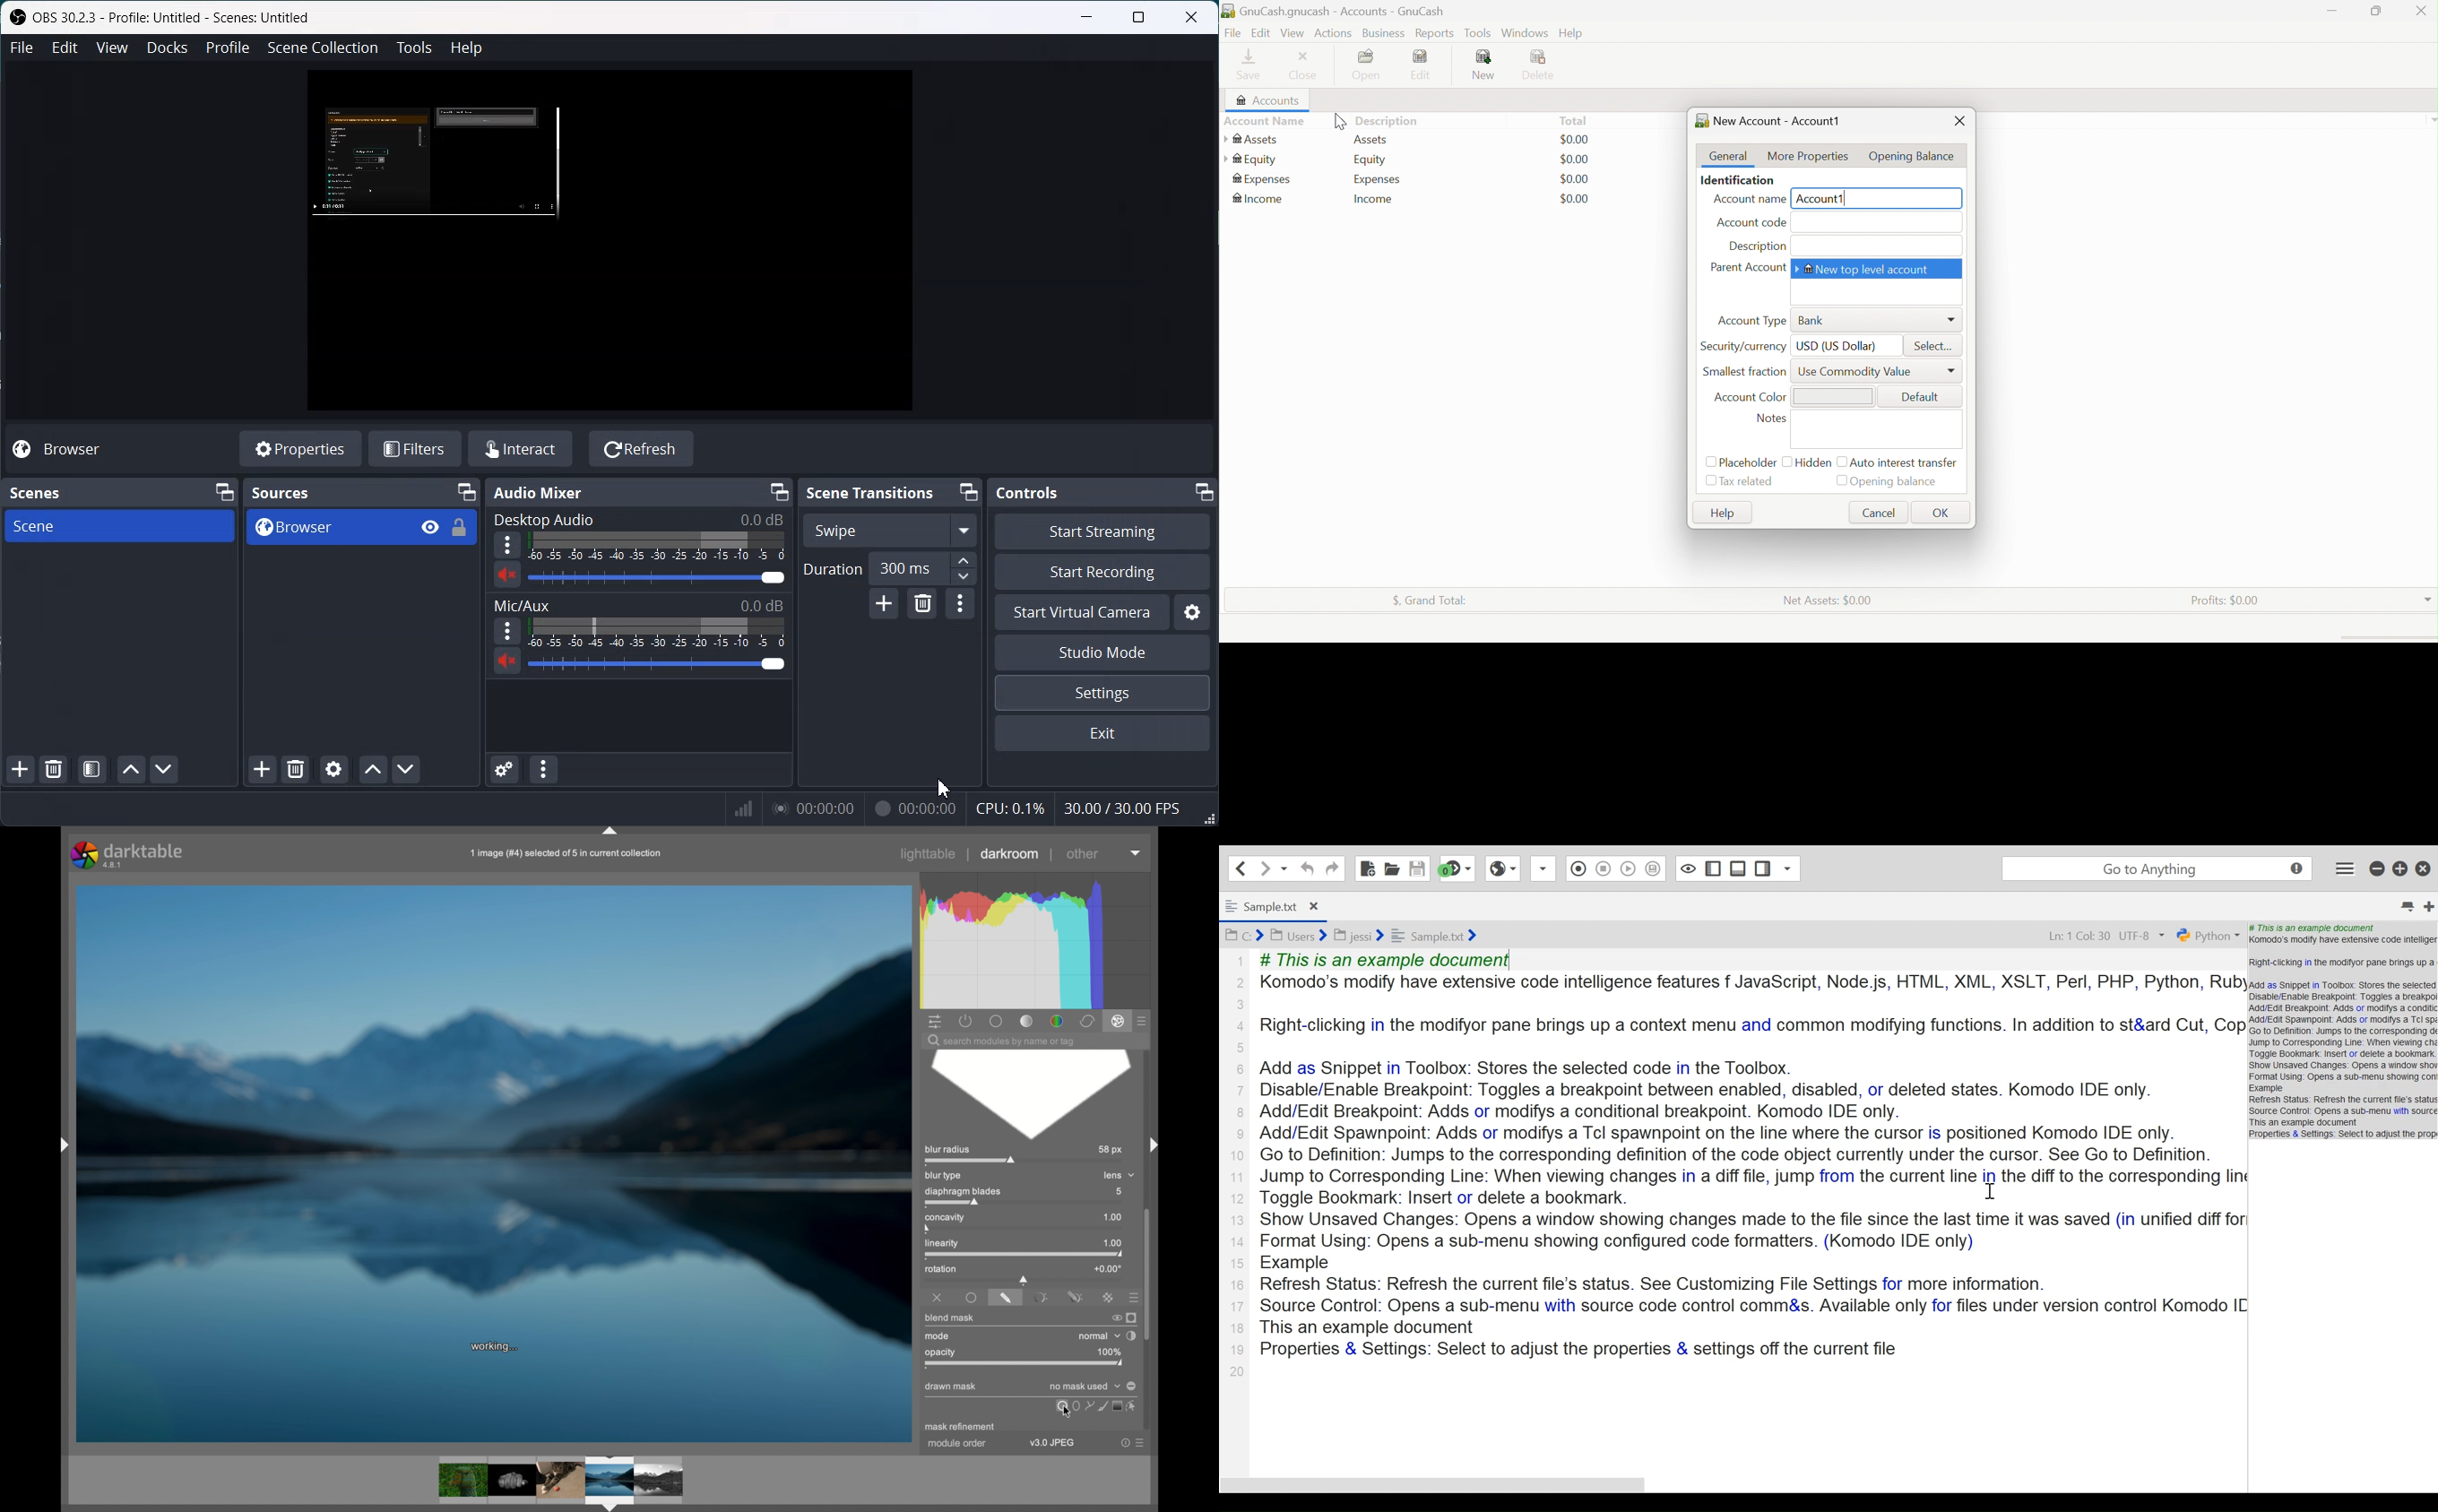  What do you see at coordinates (1102, 531) in the screenshot?
I see `Start streaming` at bounding box center [1102, 531].